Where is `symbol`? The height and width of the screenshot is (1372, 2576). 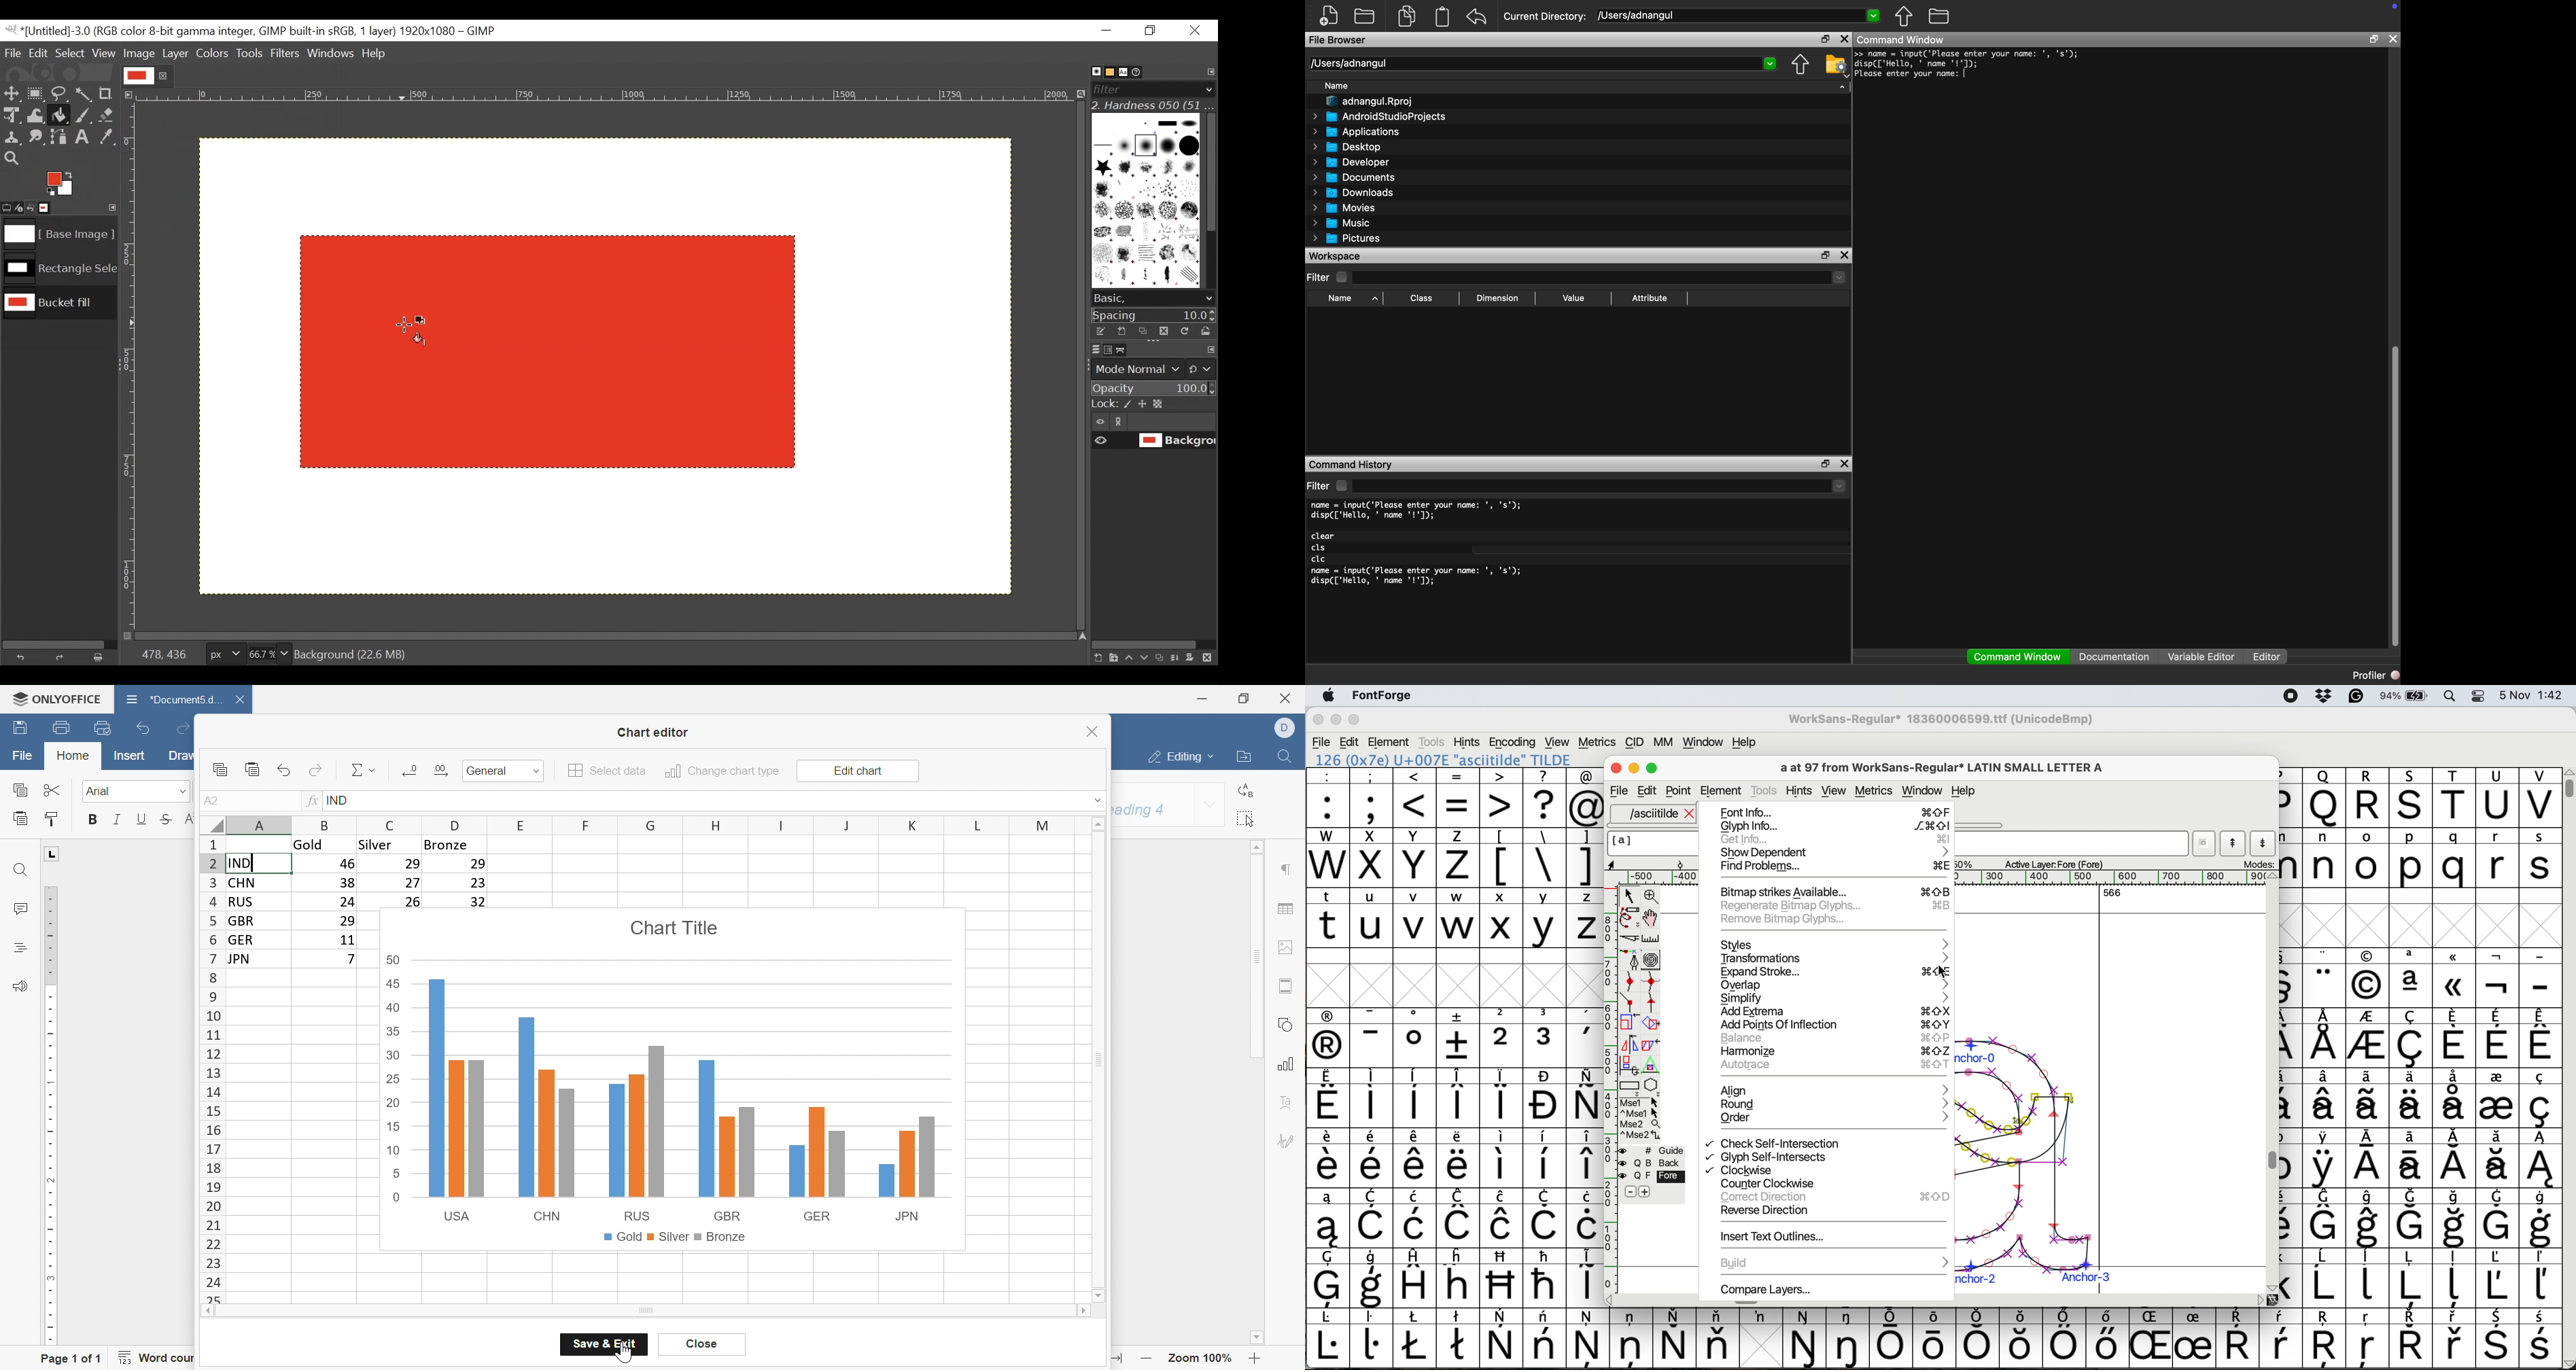
symbol is located at coordinates (1674, 1339).